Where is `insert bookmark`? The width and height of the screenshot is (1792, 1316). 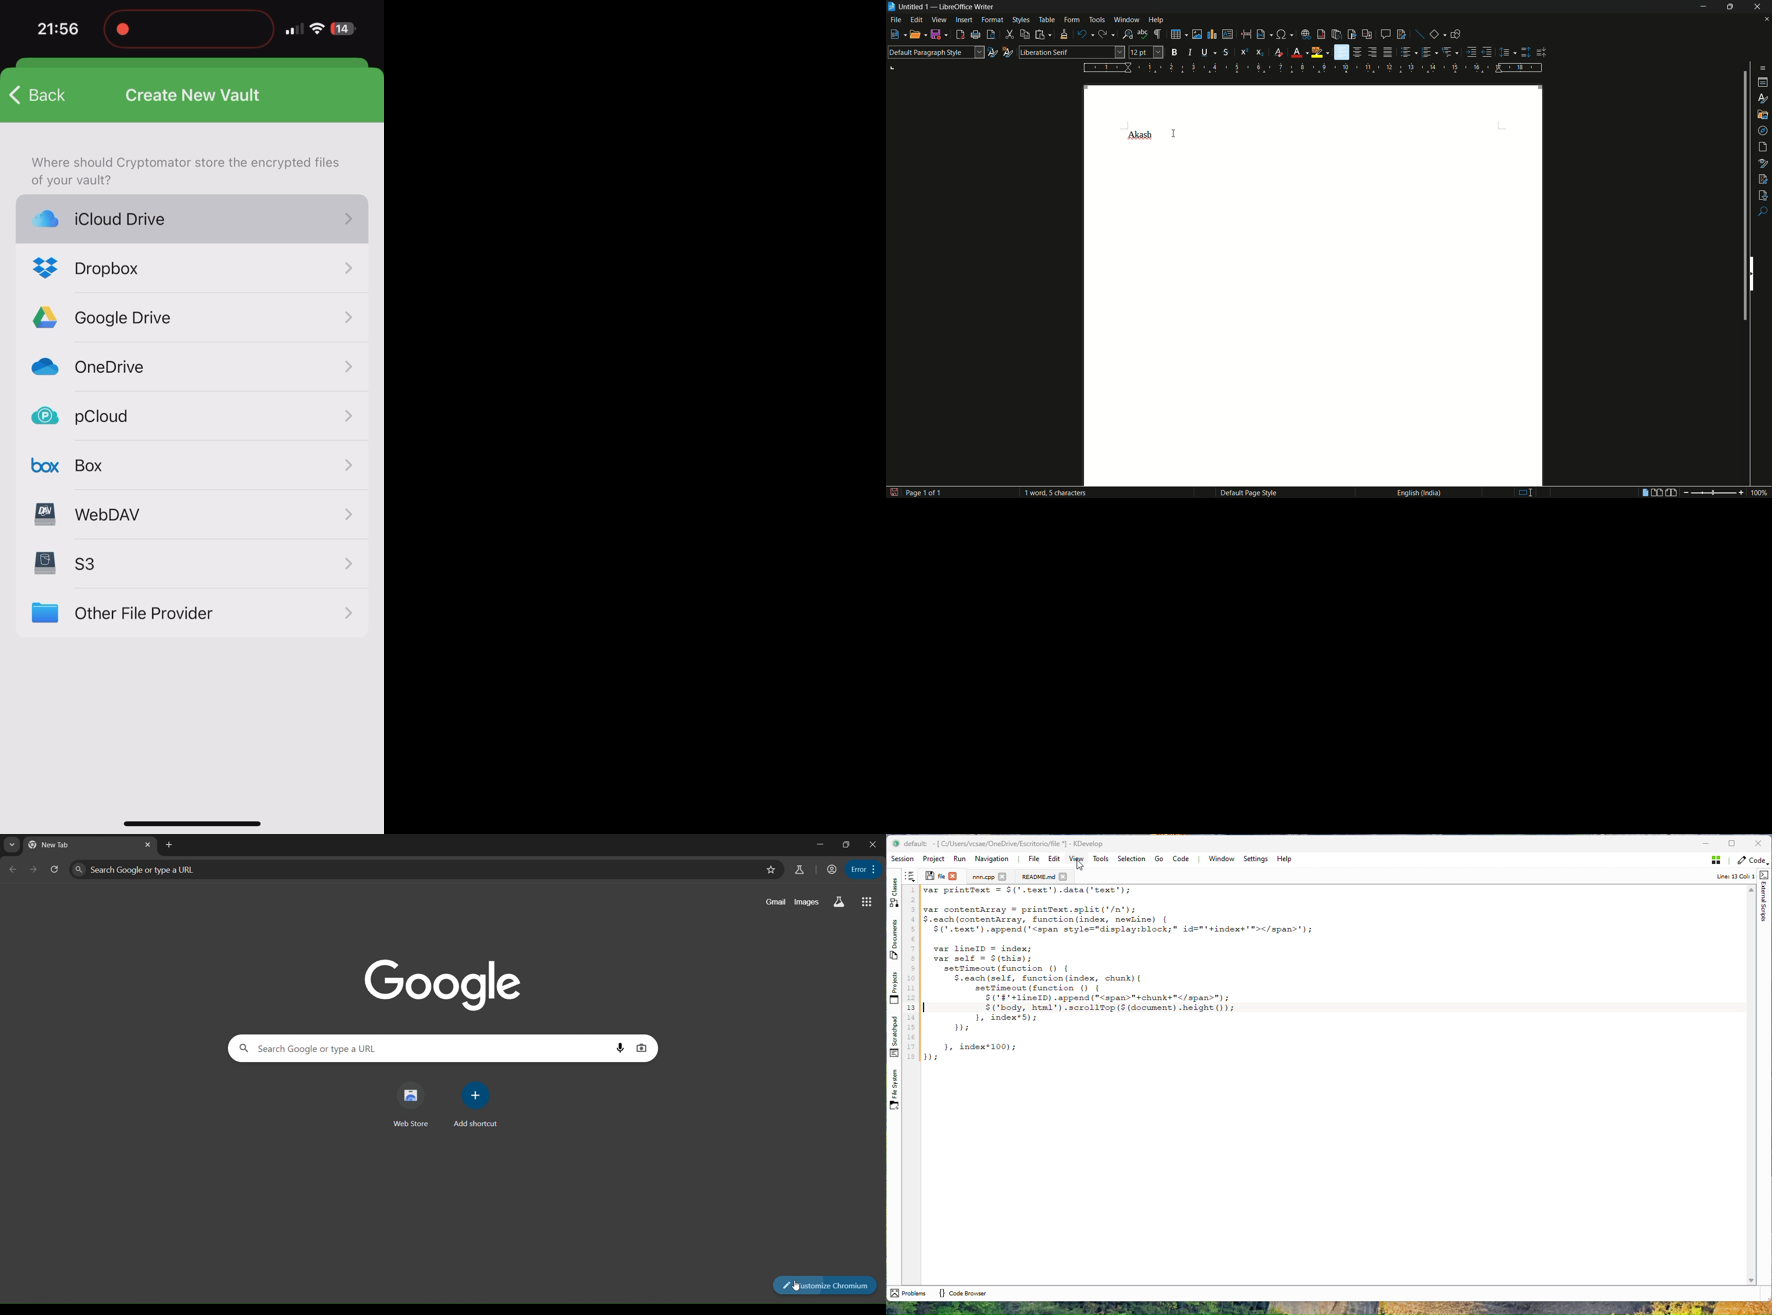
insert bookmark is located at coordinates (1352, 34).